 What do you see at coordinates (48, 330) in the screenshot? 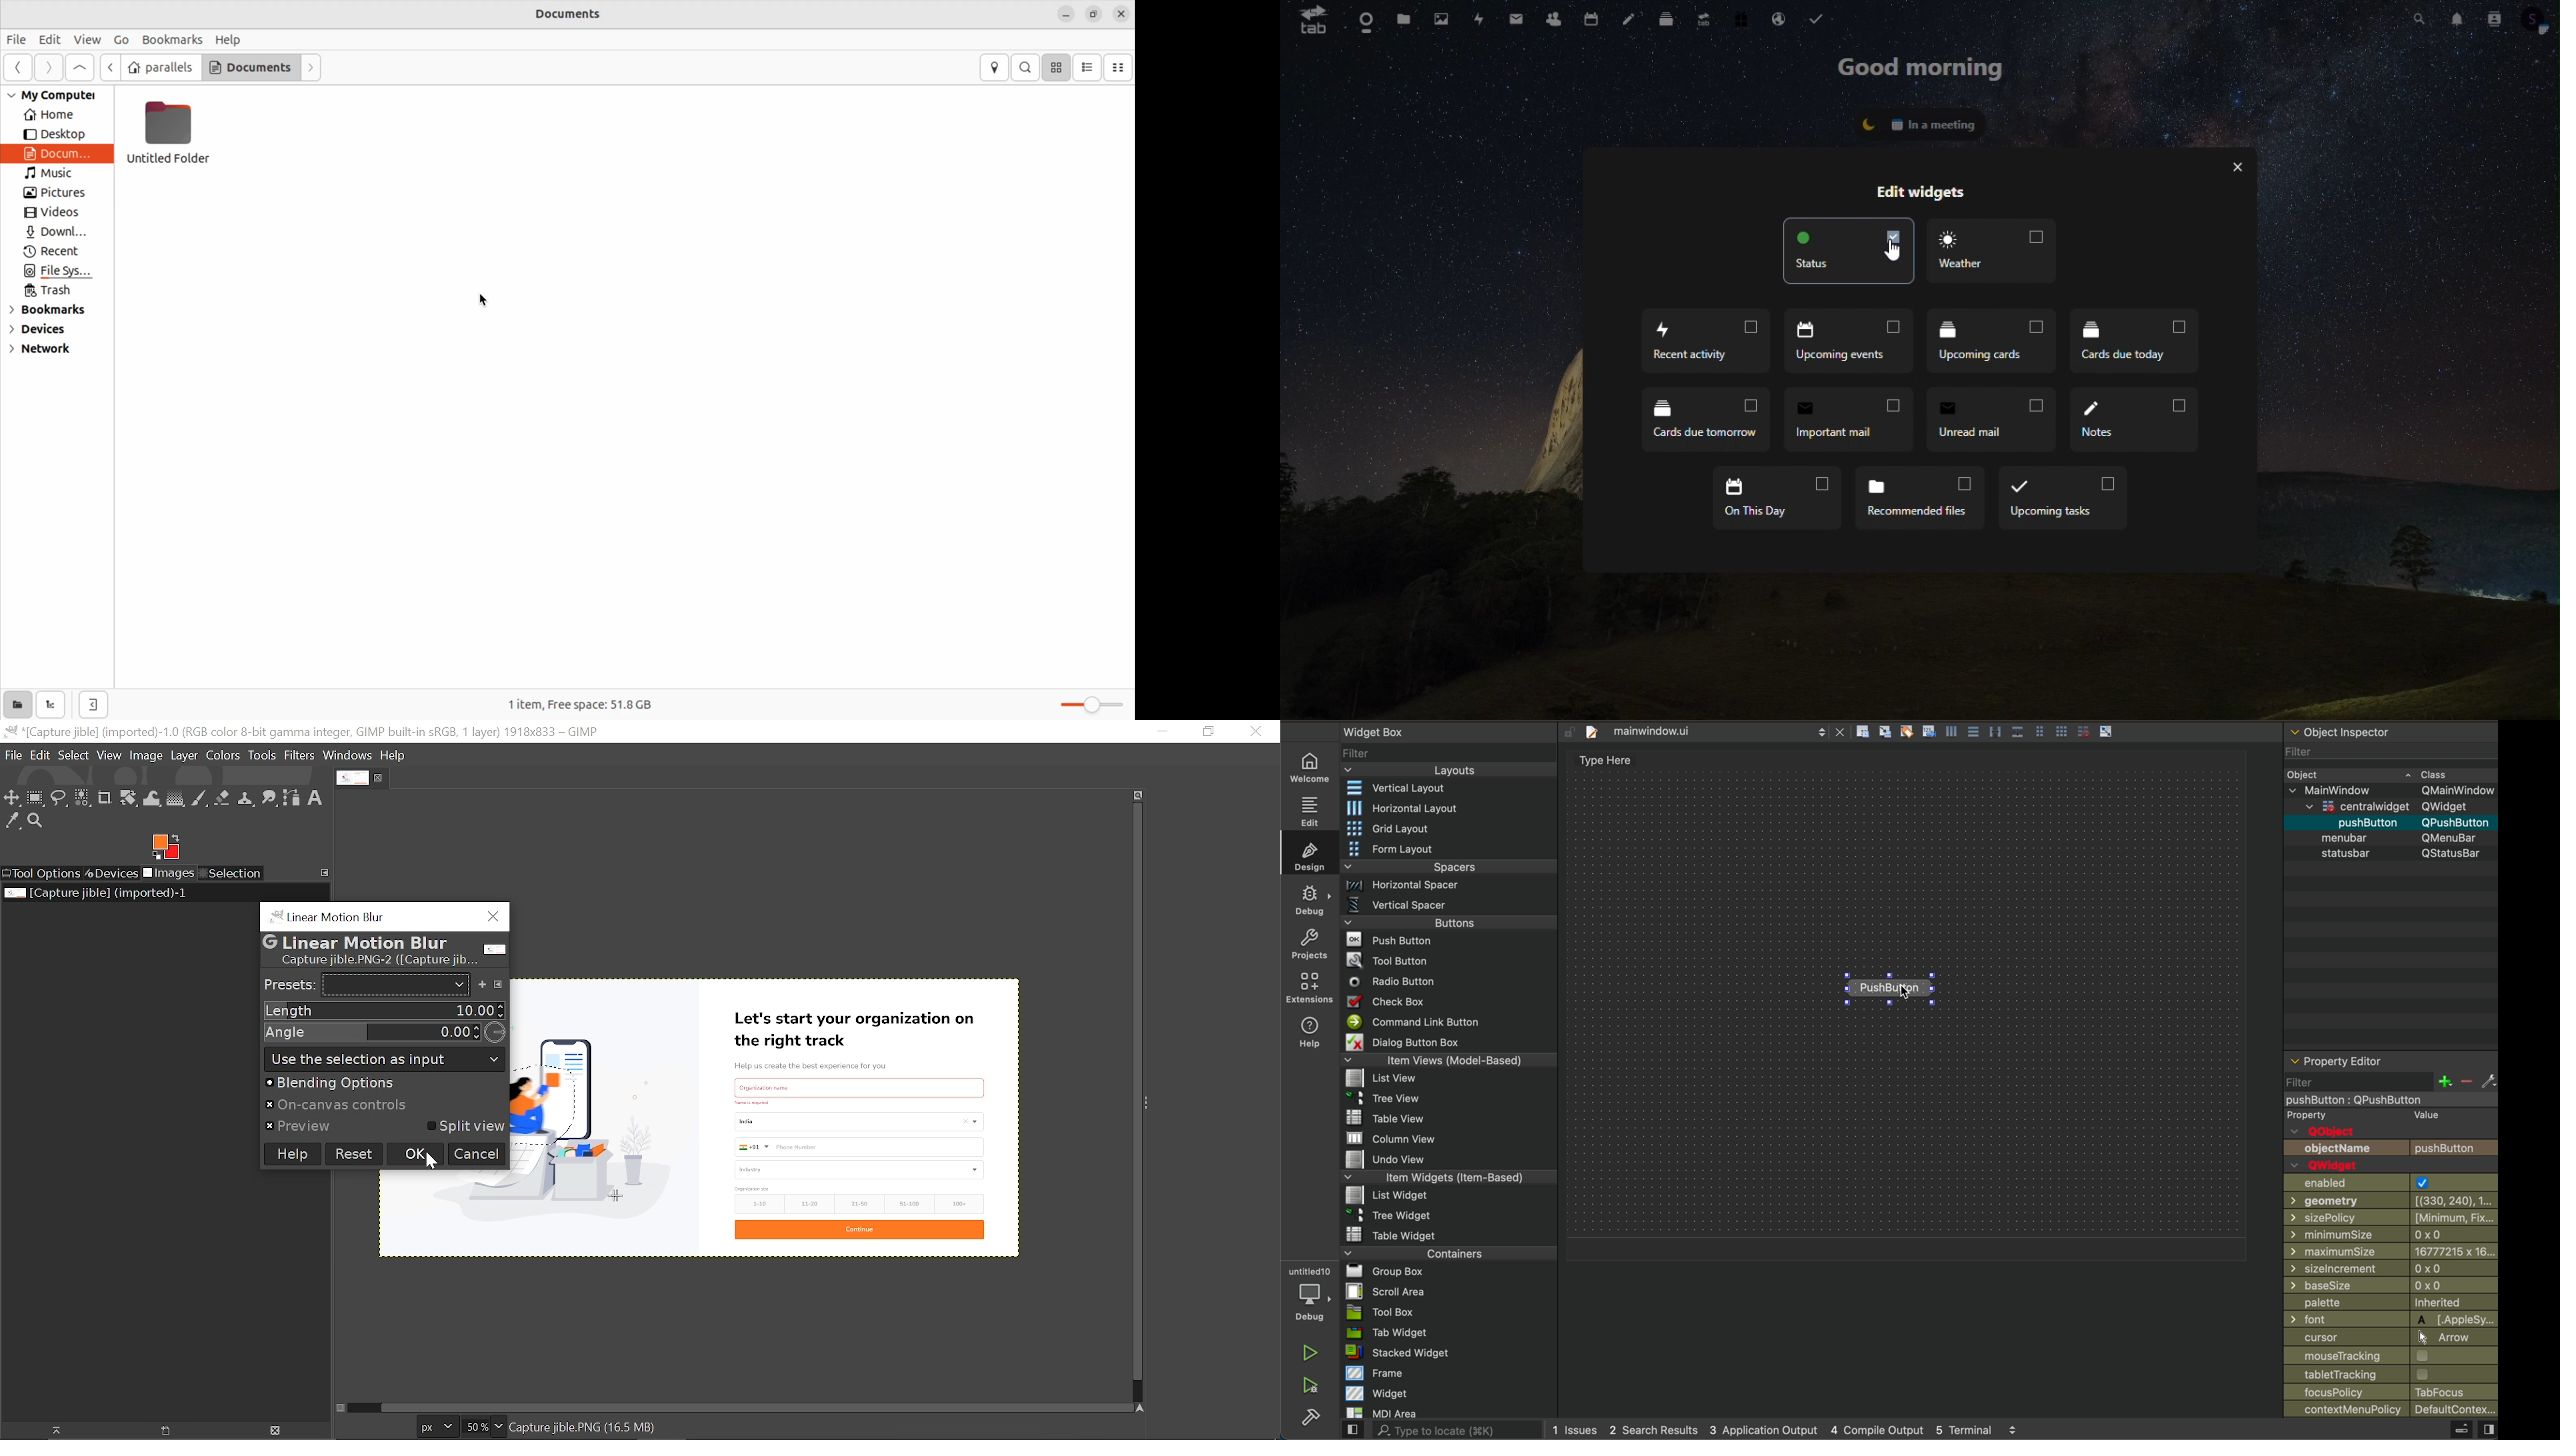
I see `devices` at bounding box center [48, 330].